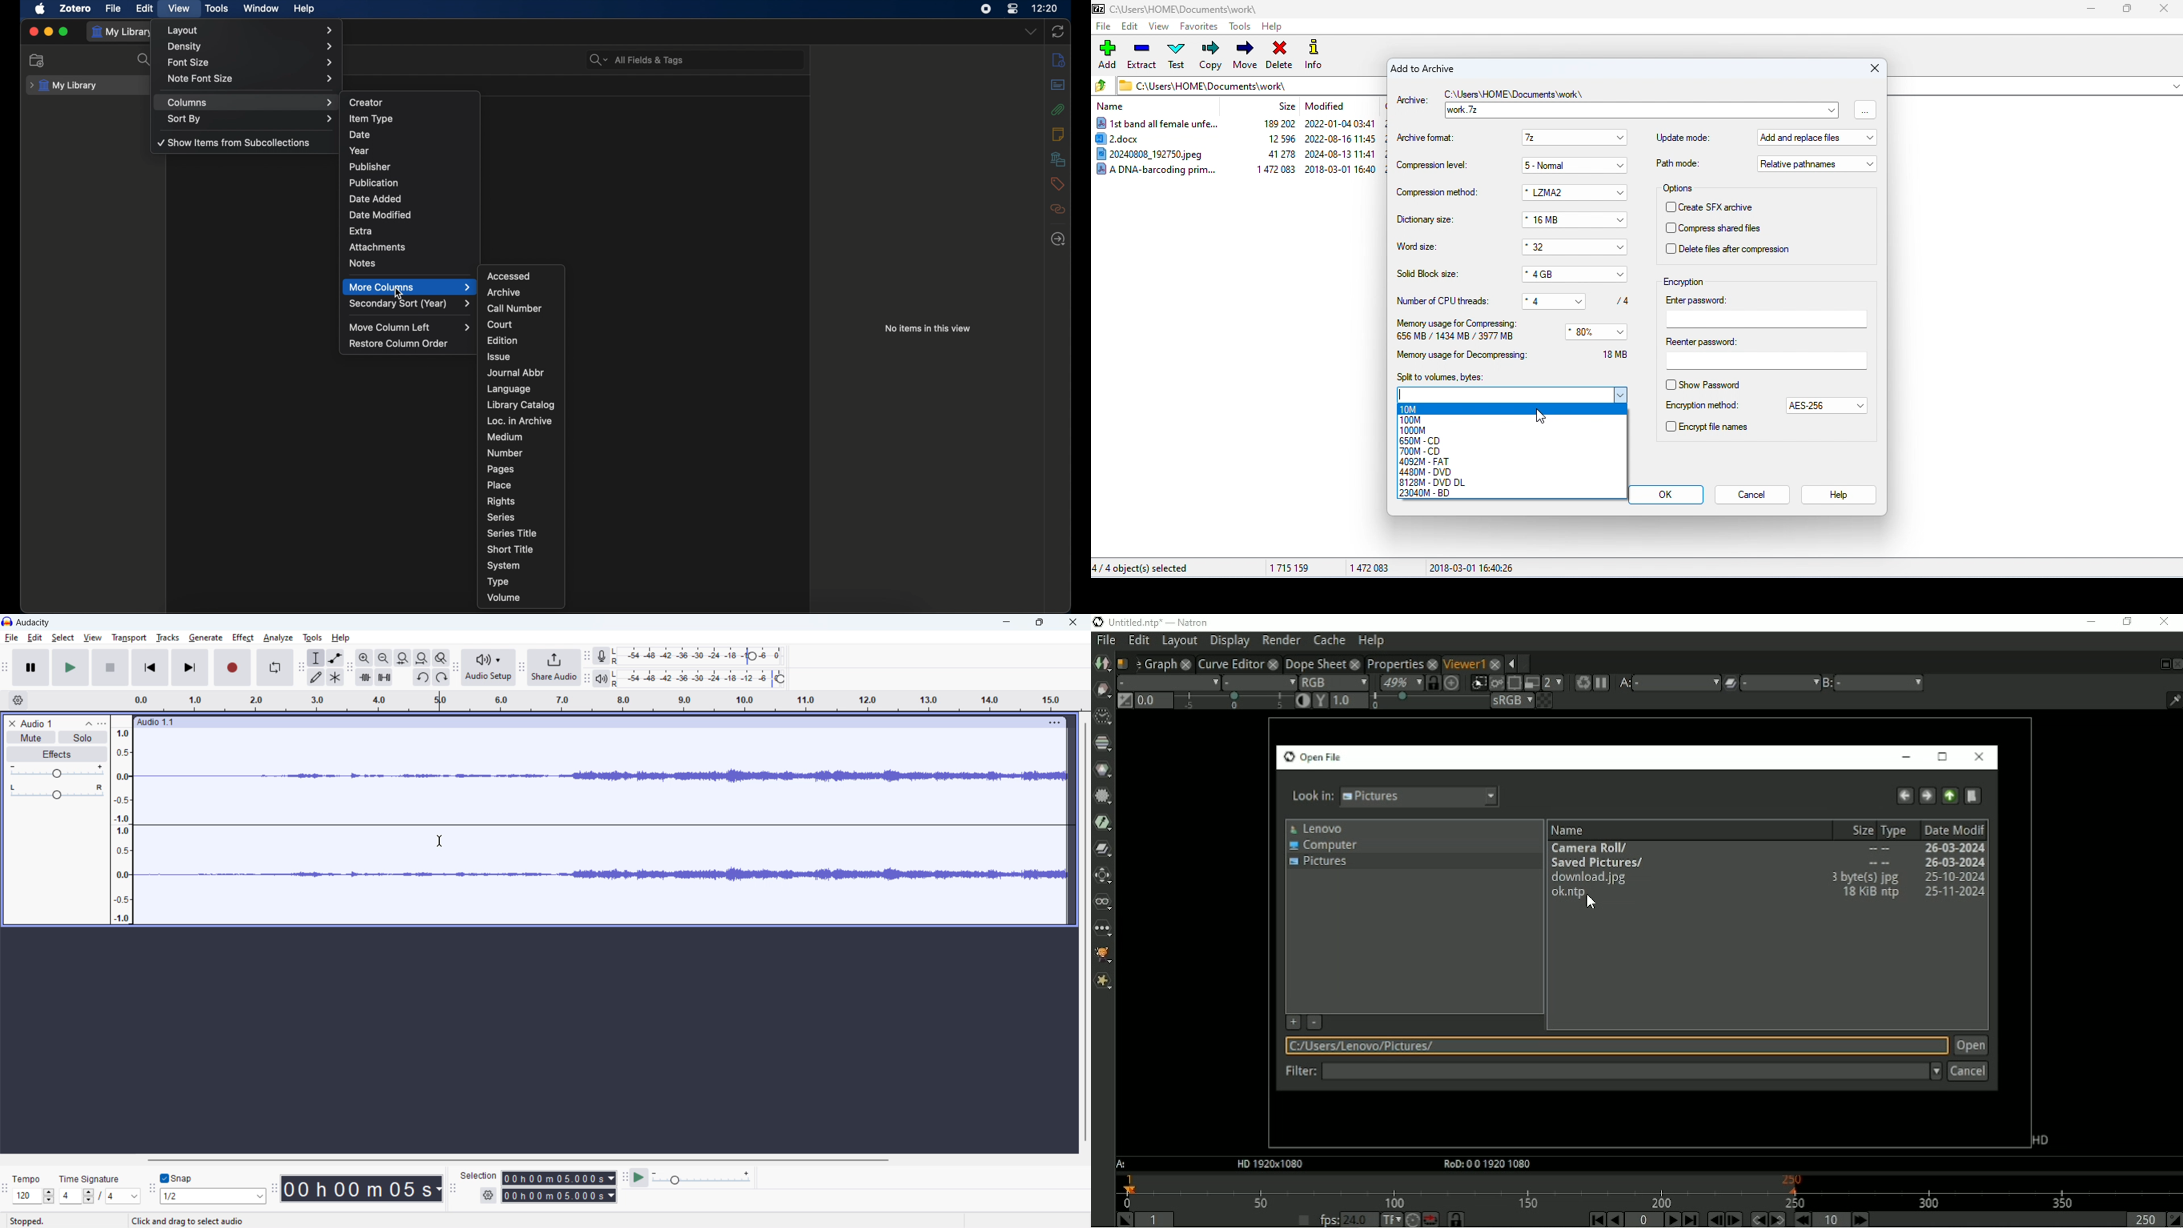  Describe the element at coordinates (928, 329) in the screenshot. I see `no items in this view` at that location.